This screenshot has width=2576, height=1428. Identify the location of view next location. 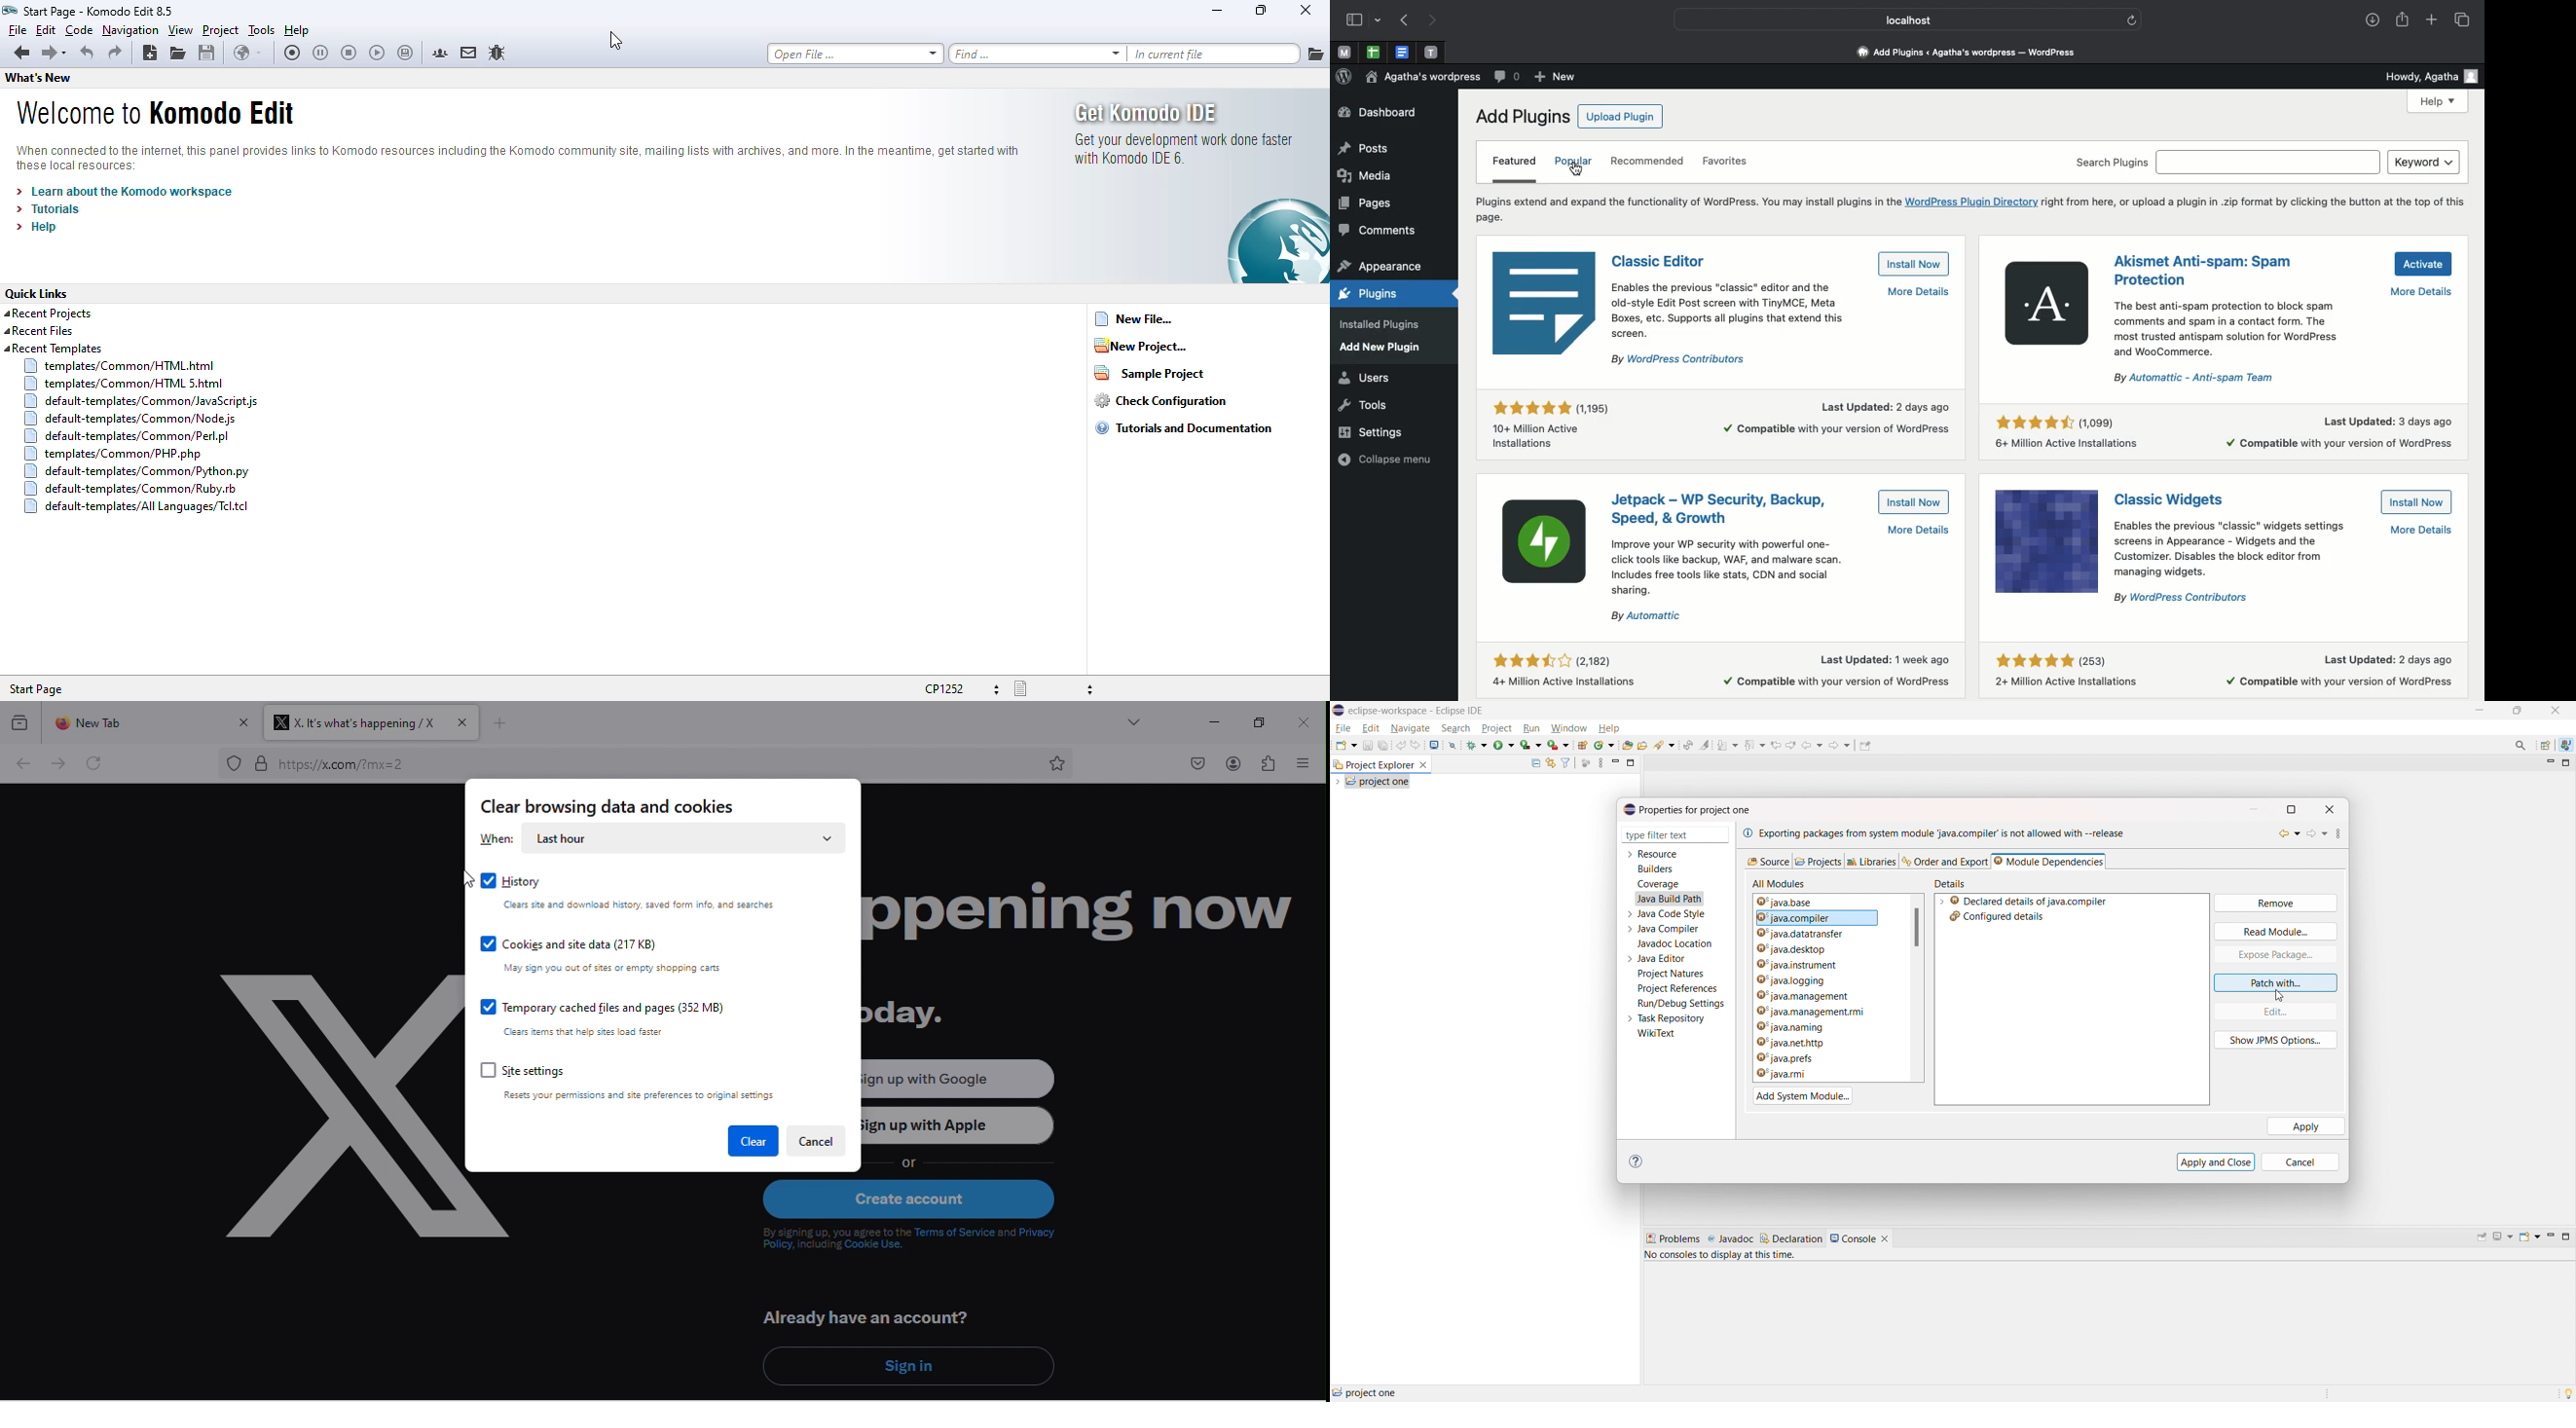
(1791, 743).